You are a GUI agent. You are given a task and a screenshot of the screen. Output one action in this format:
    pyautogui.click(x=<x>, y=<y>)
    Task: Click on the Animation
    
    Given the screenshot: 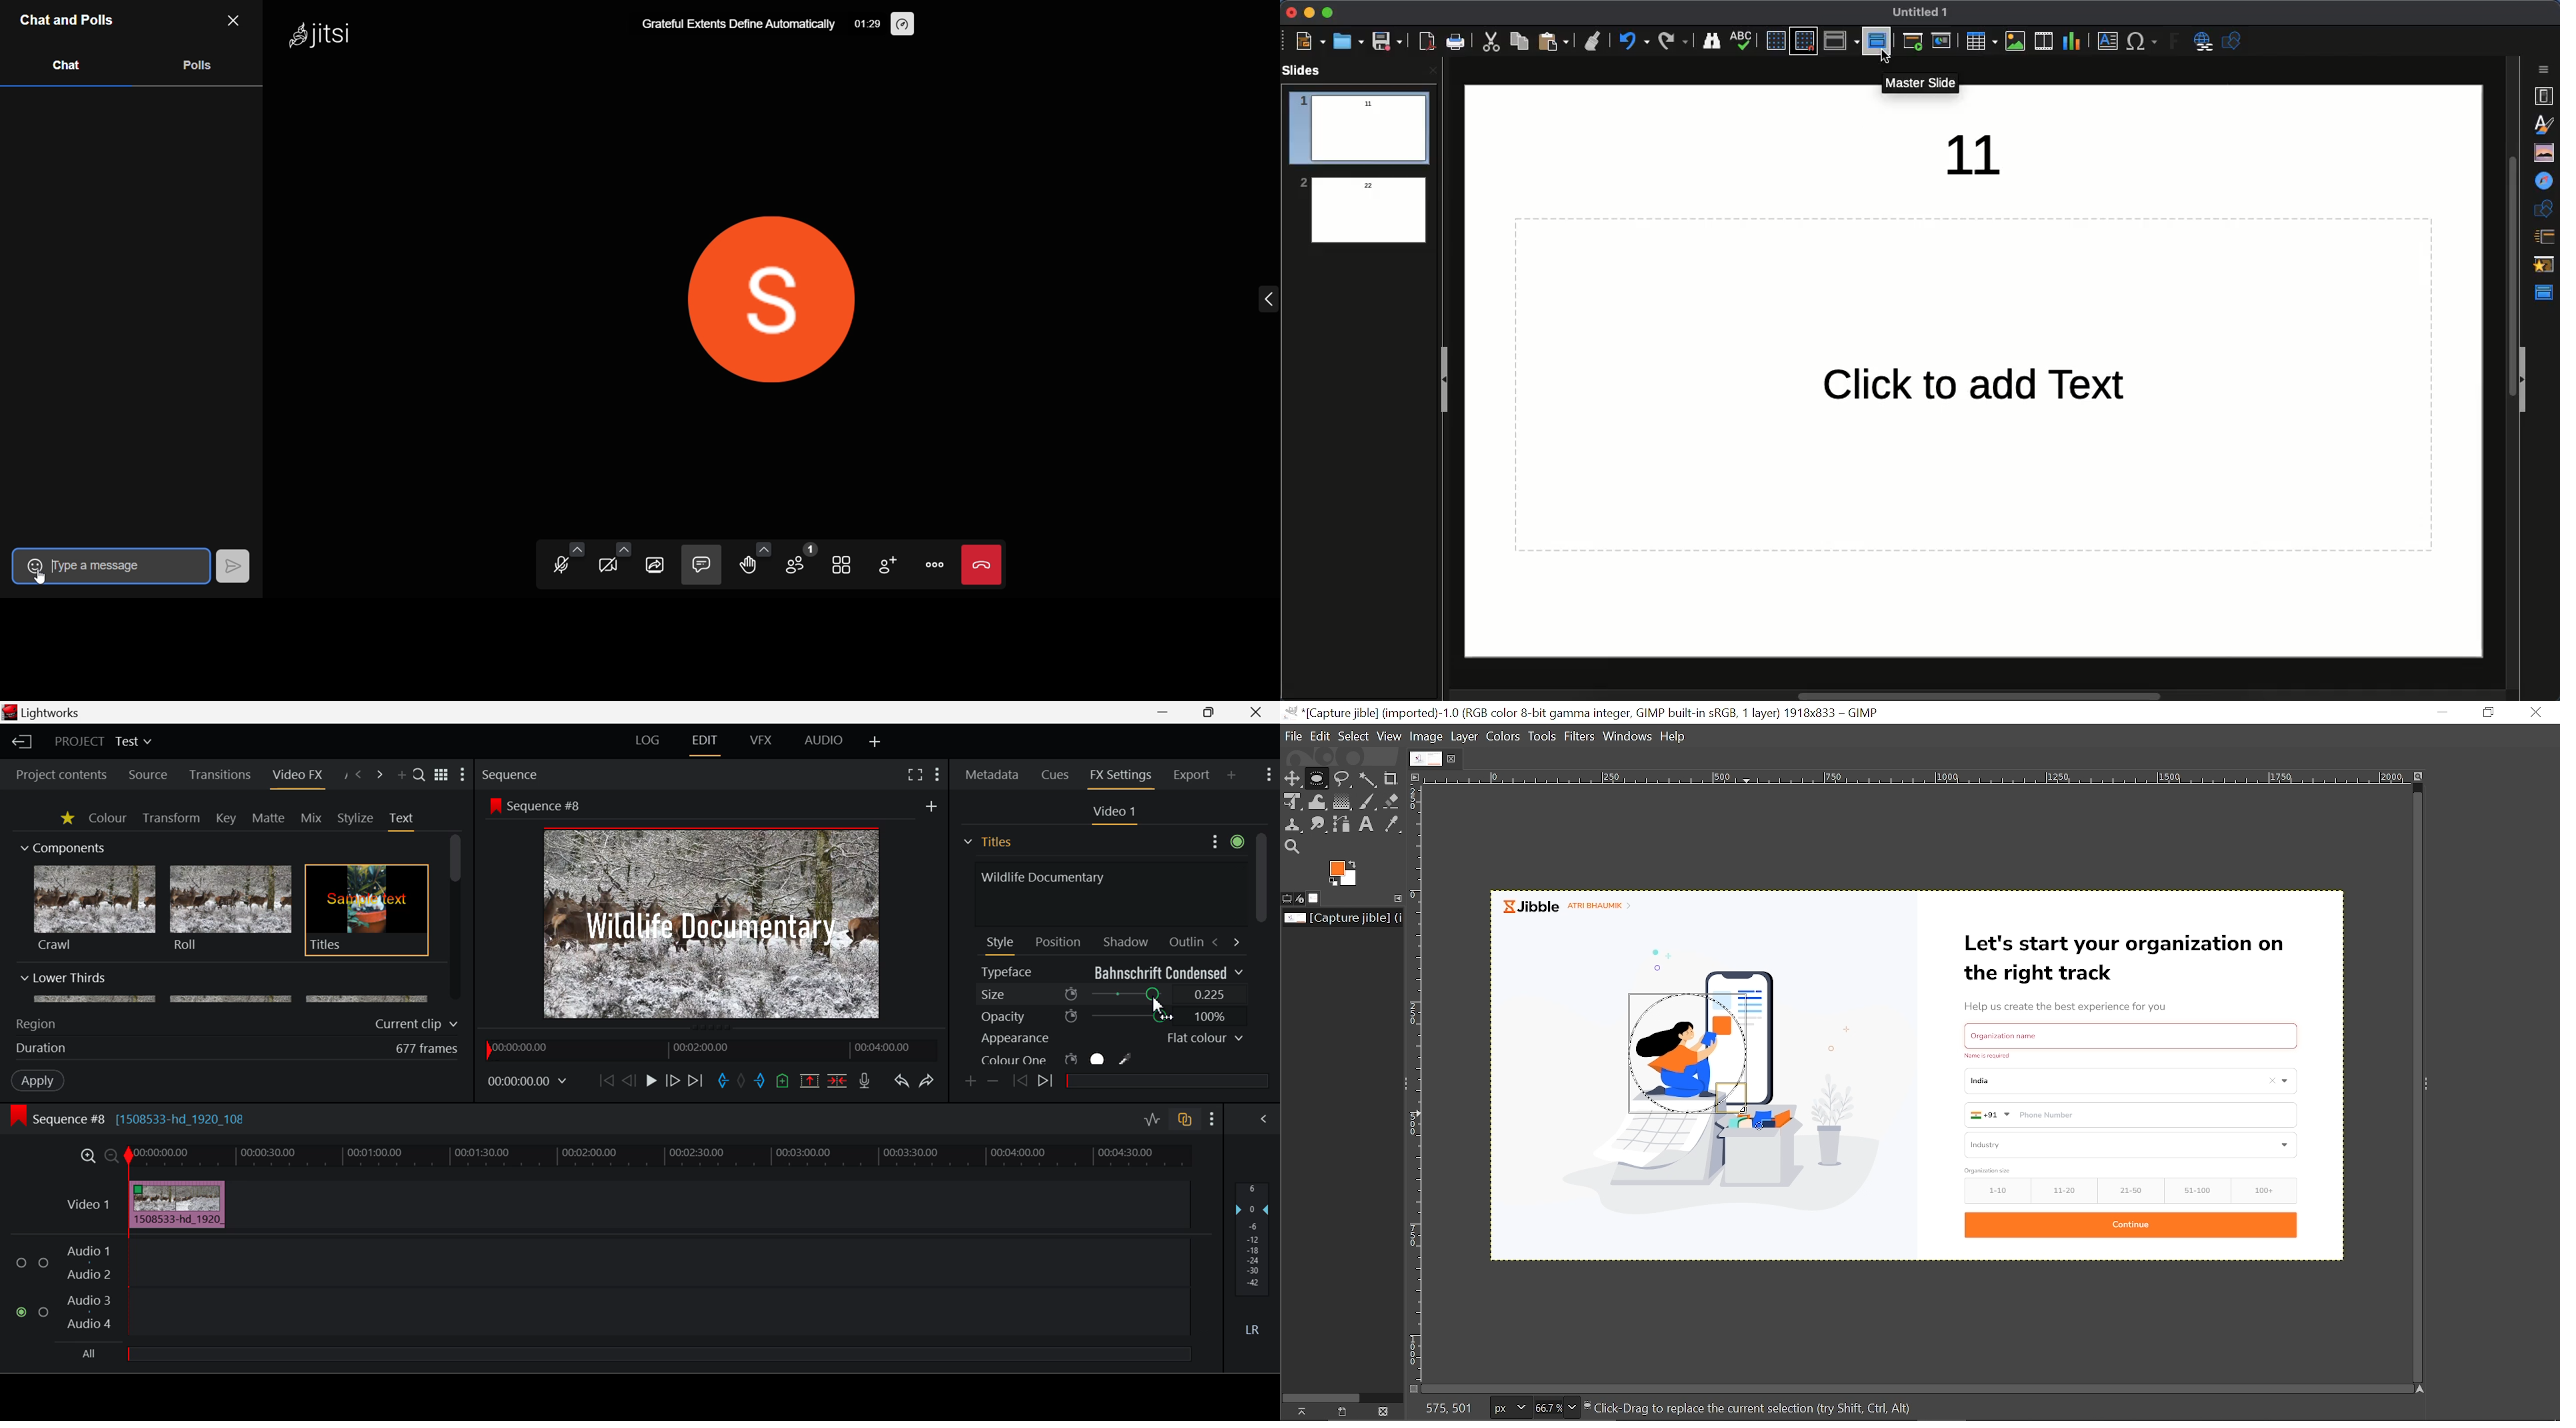 What is the action you would take?
    pyautogui.click(x=2546, y=266)
    